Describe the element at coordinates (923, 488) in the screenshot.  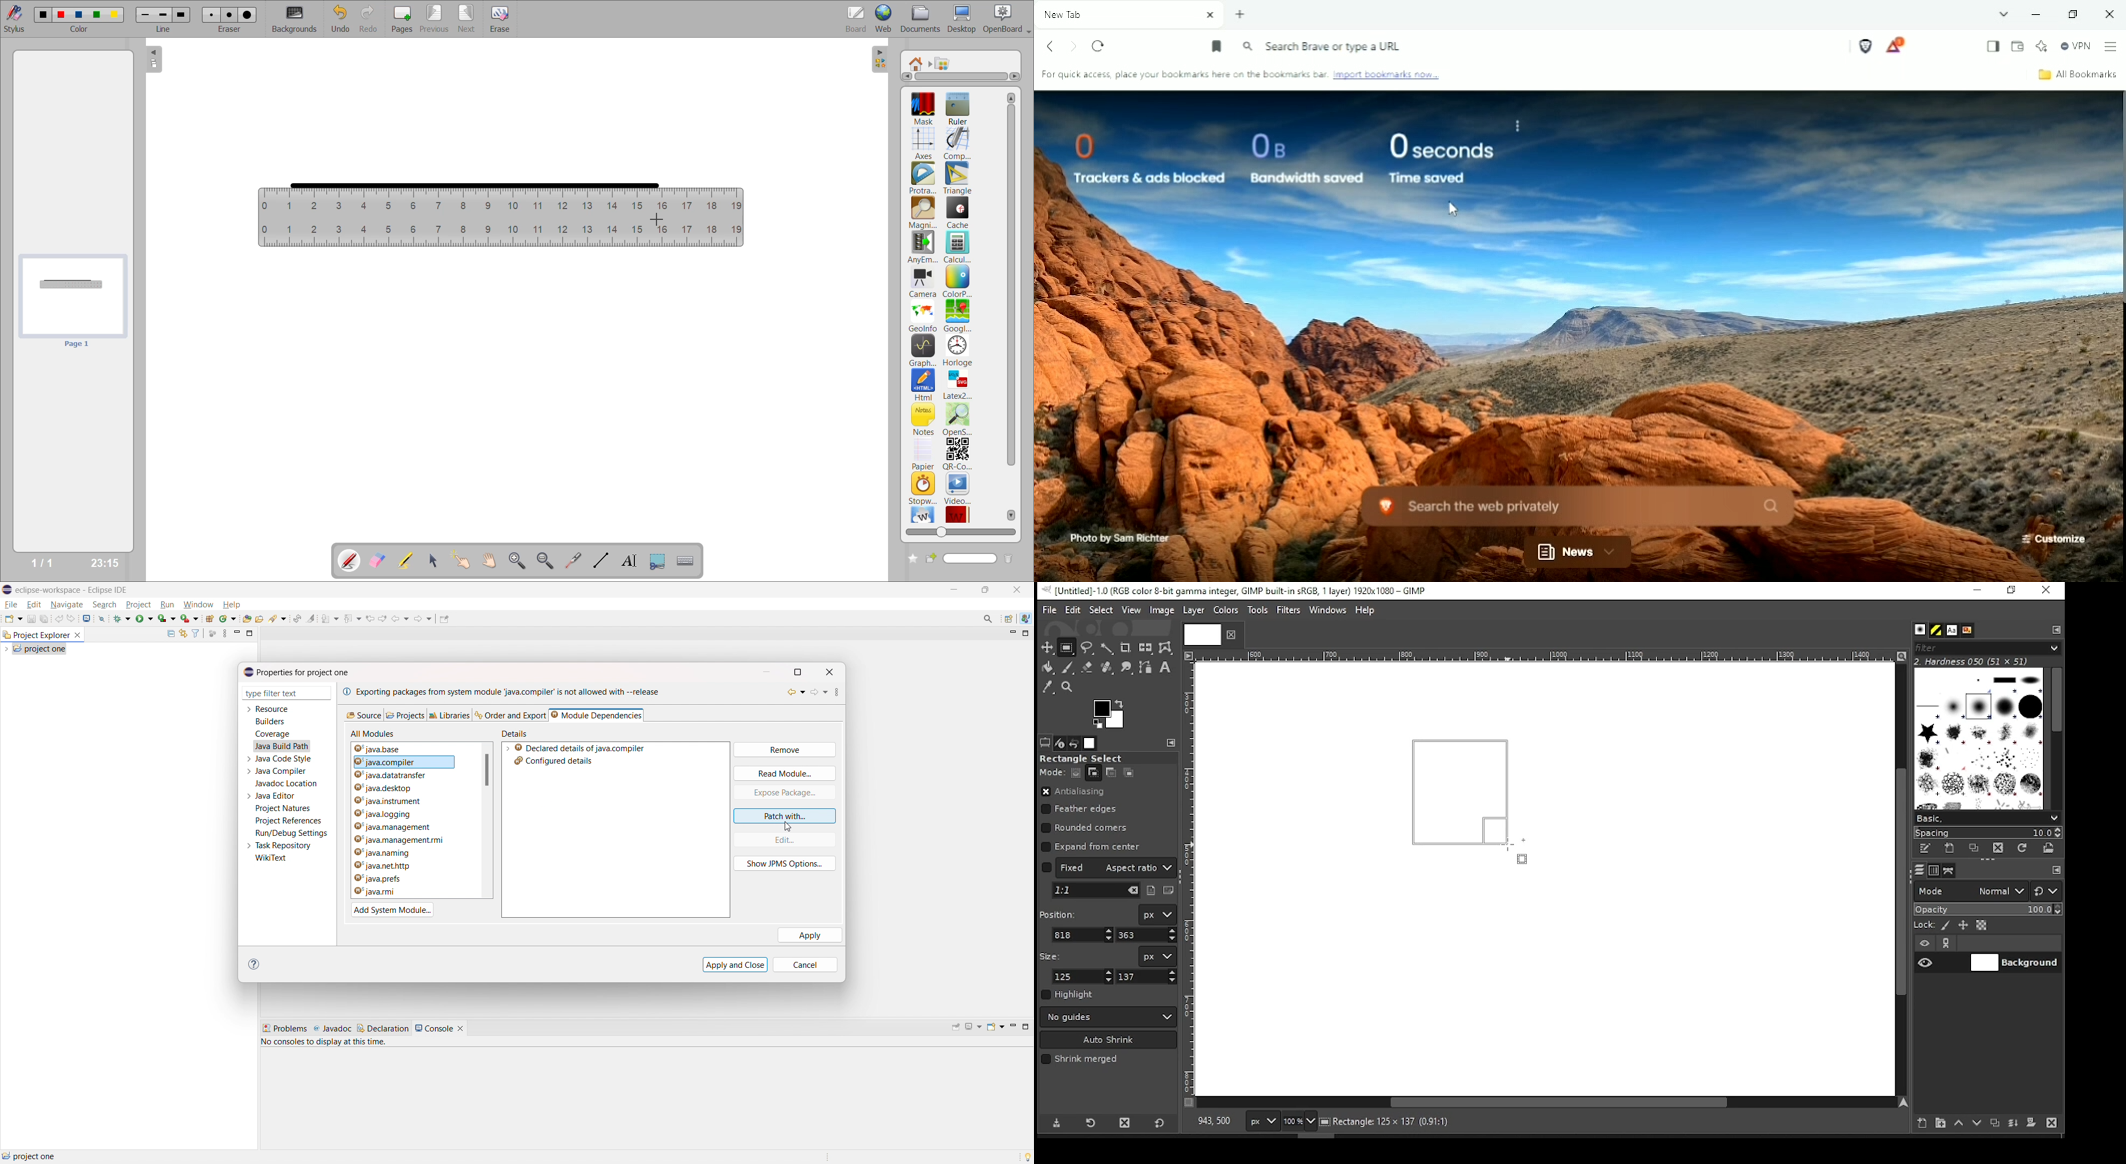
I see `stopwatch` at that location.